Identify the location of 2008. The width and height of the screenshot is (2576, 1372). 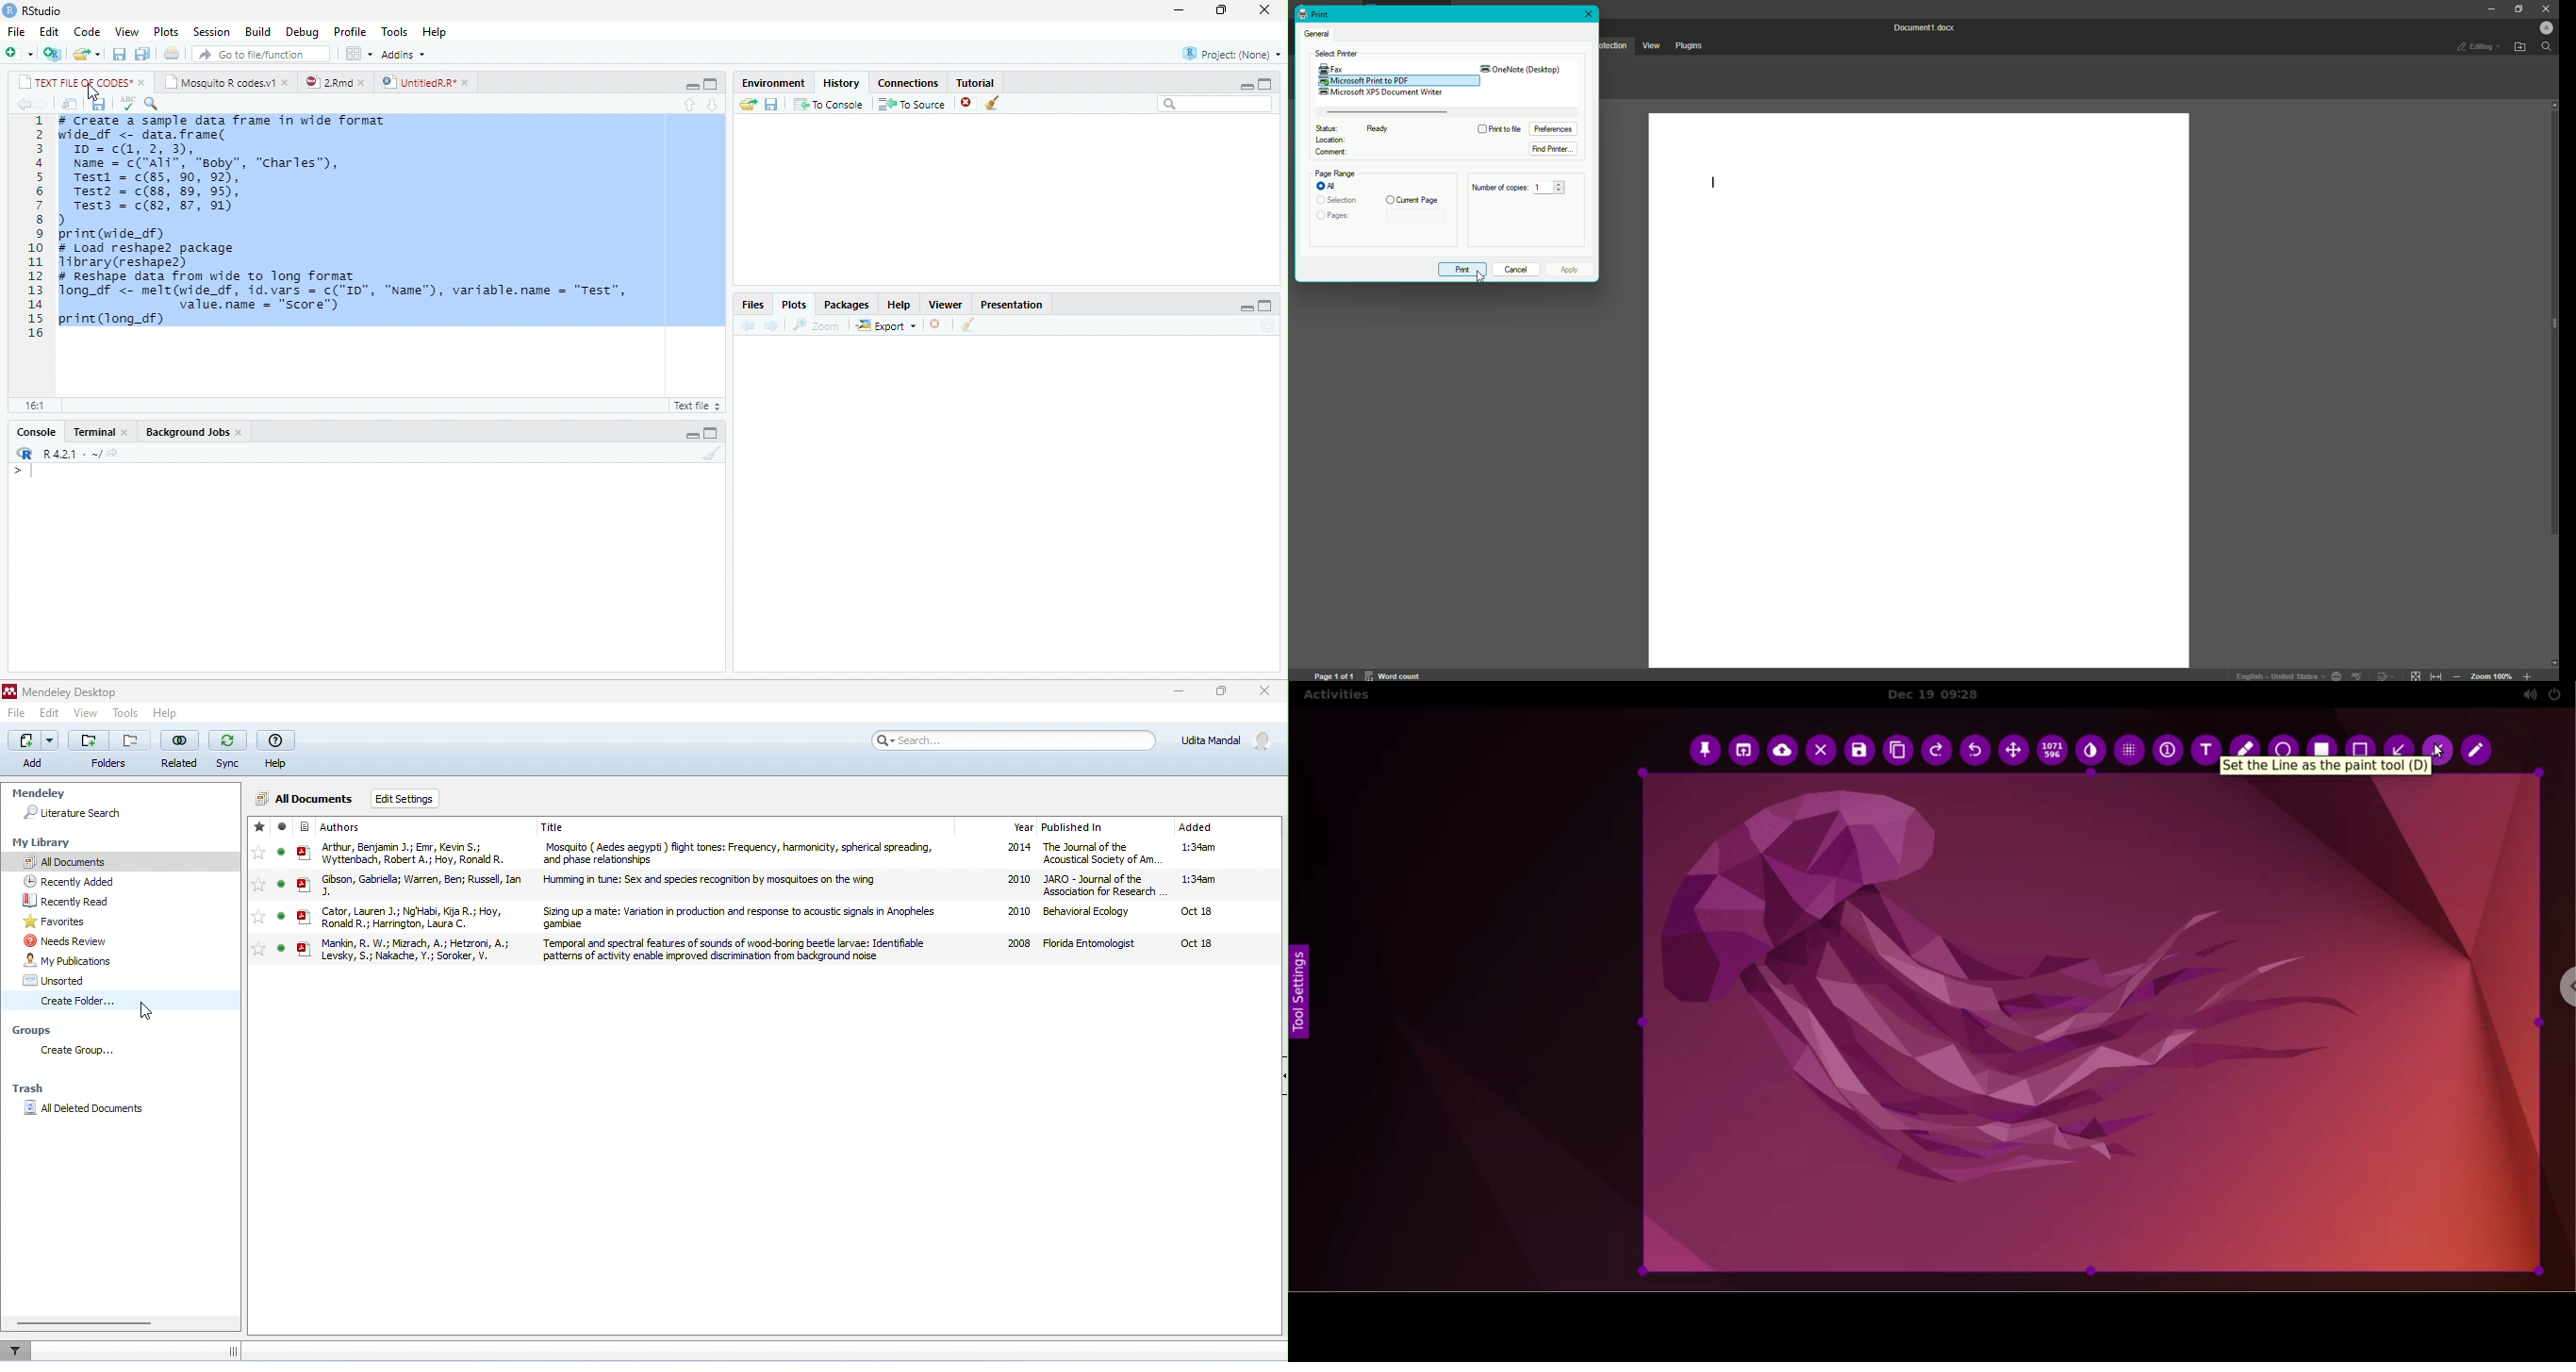
(1019, 943).